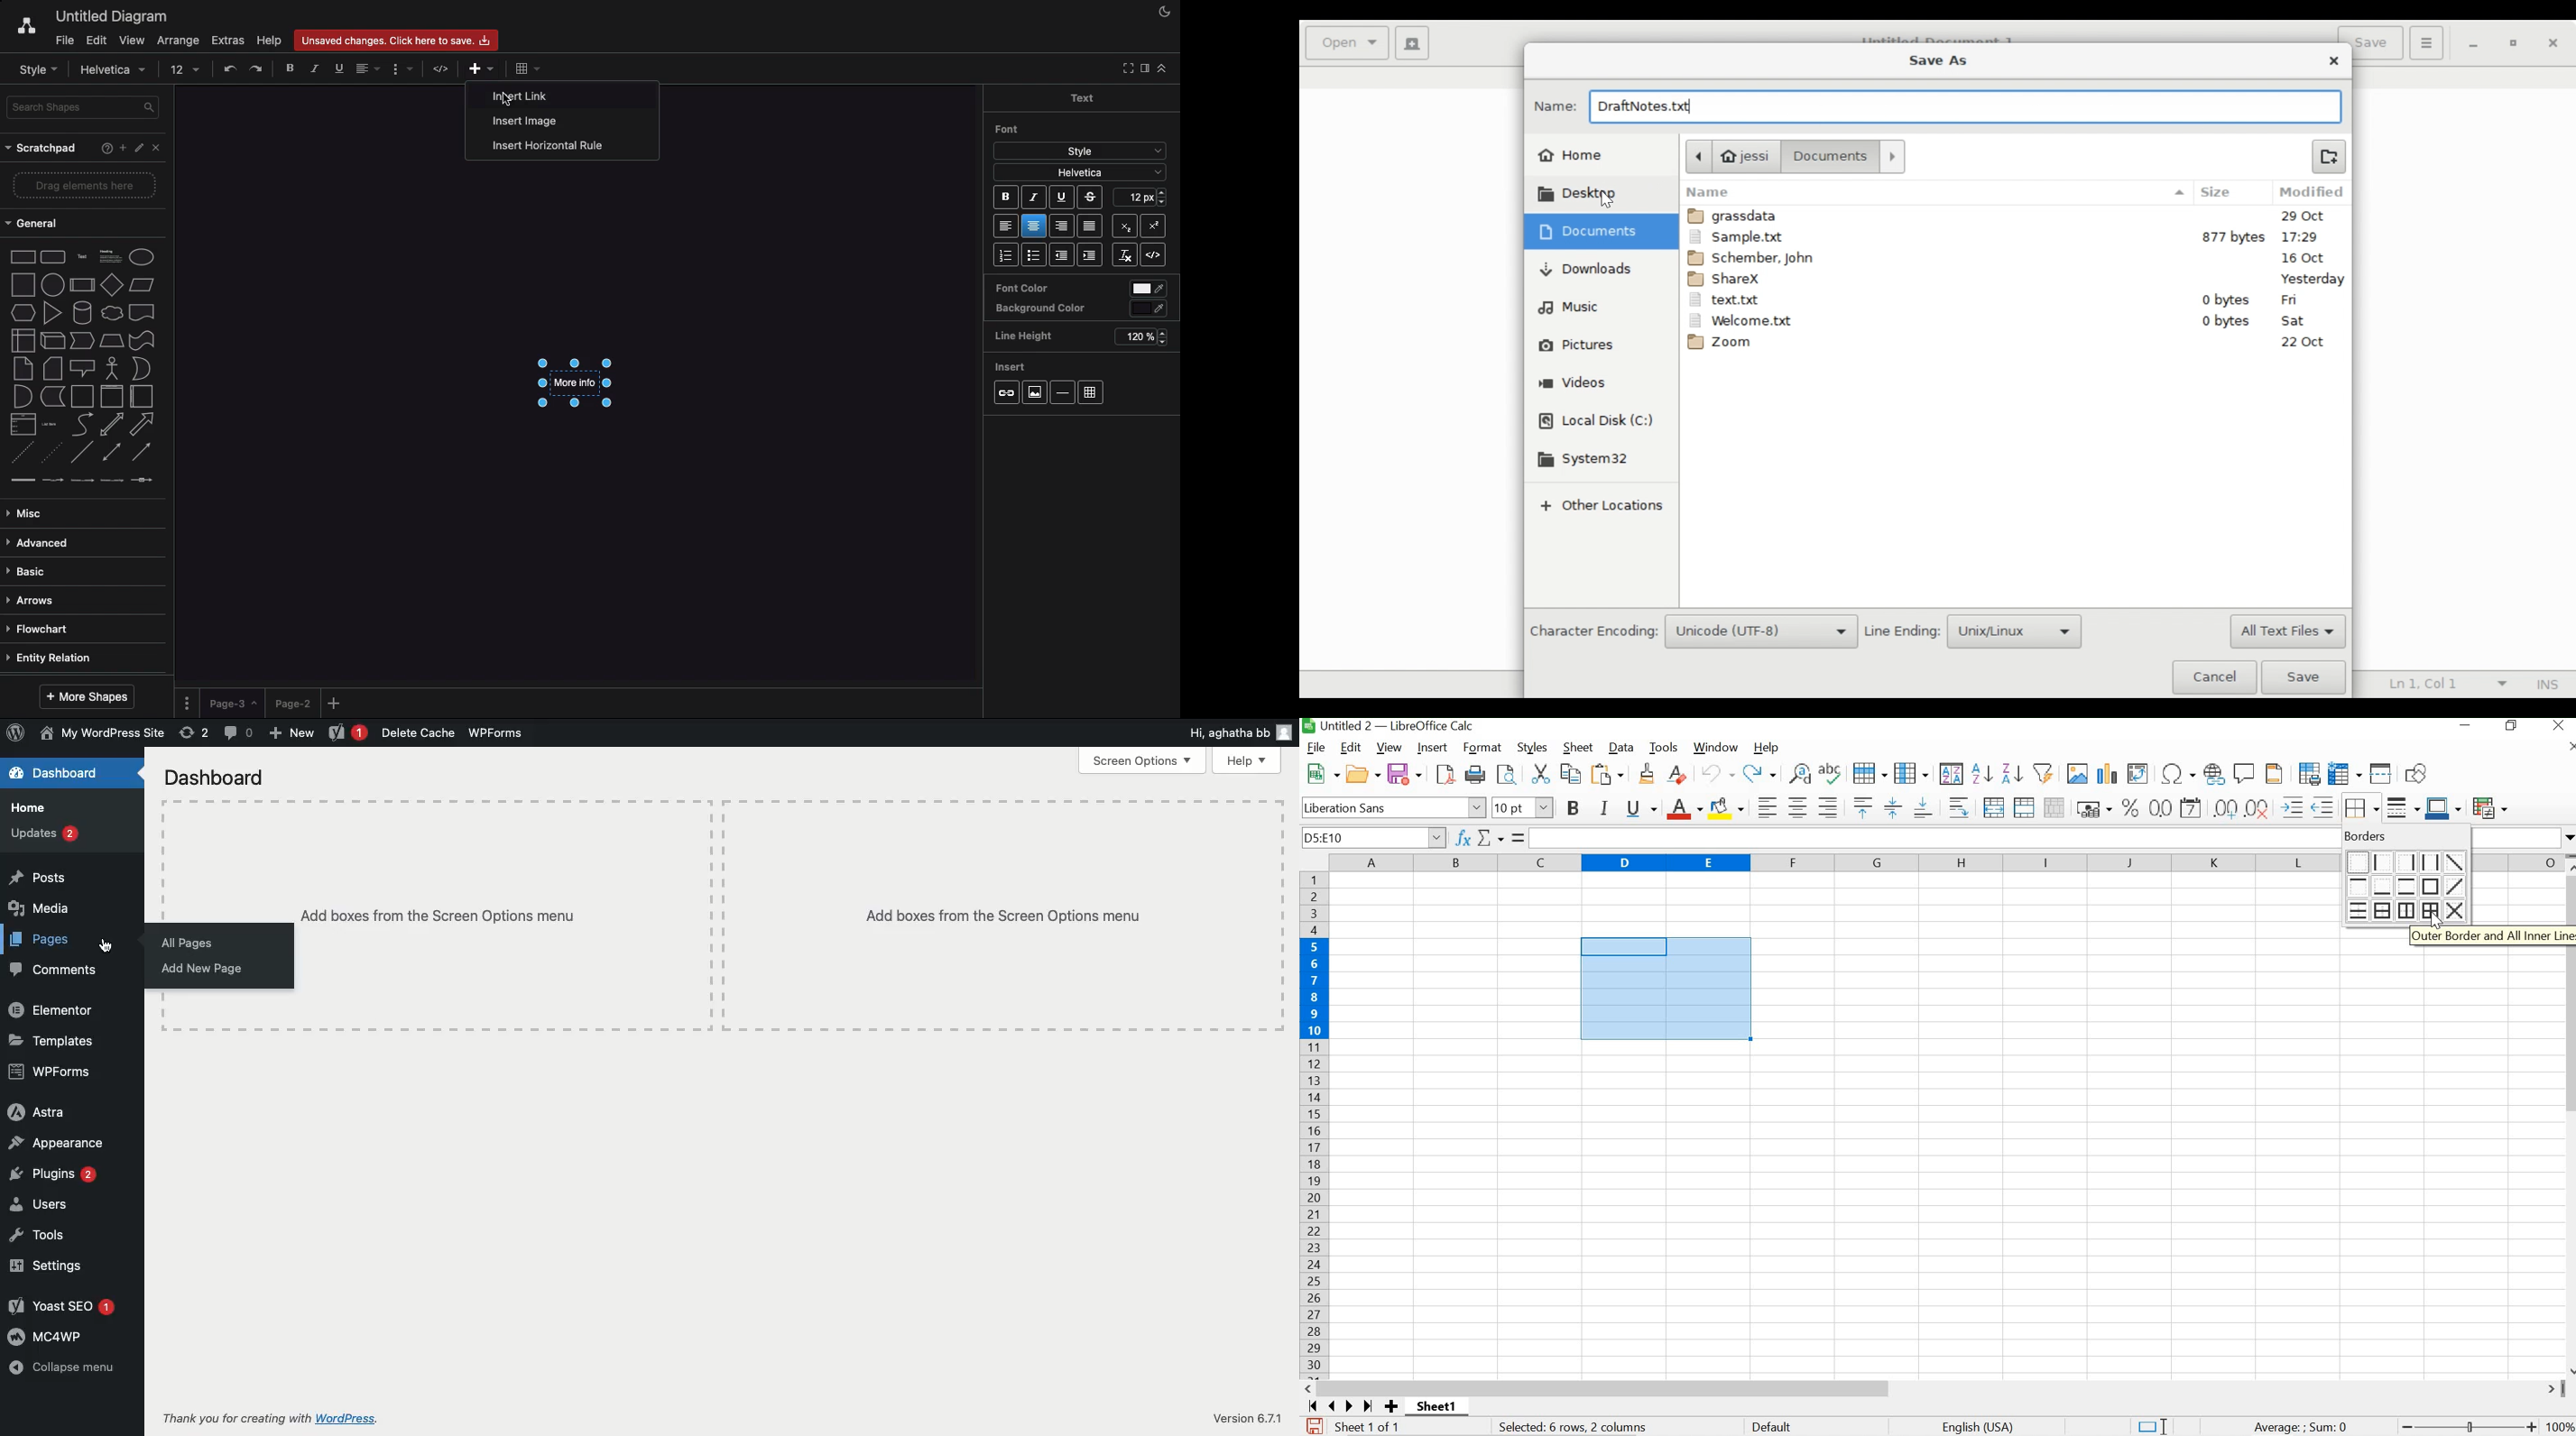 The width and height of the screenshot is (2576, 1456). What do you see at coordinates (1935, 837) in the screenshot?
I see `INPUT LINE` at bounding box center [1935, 837].